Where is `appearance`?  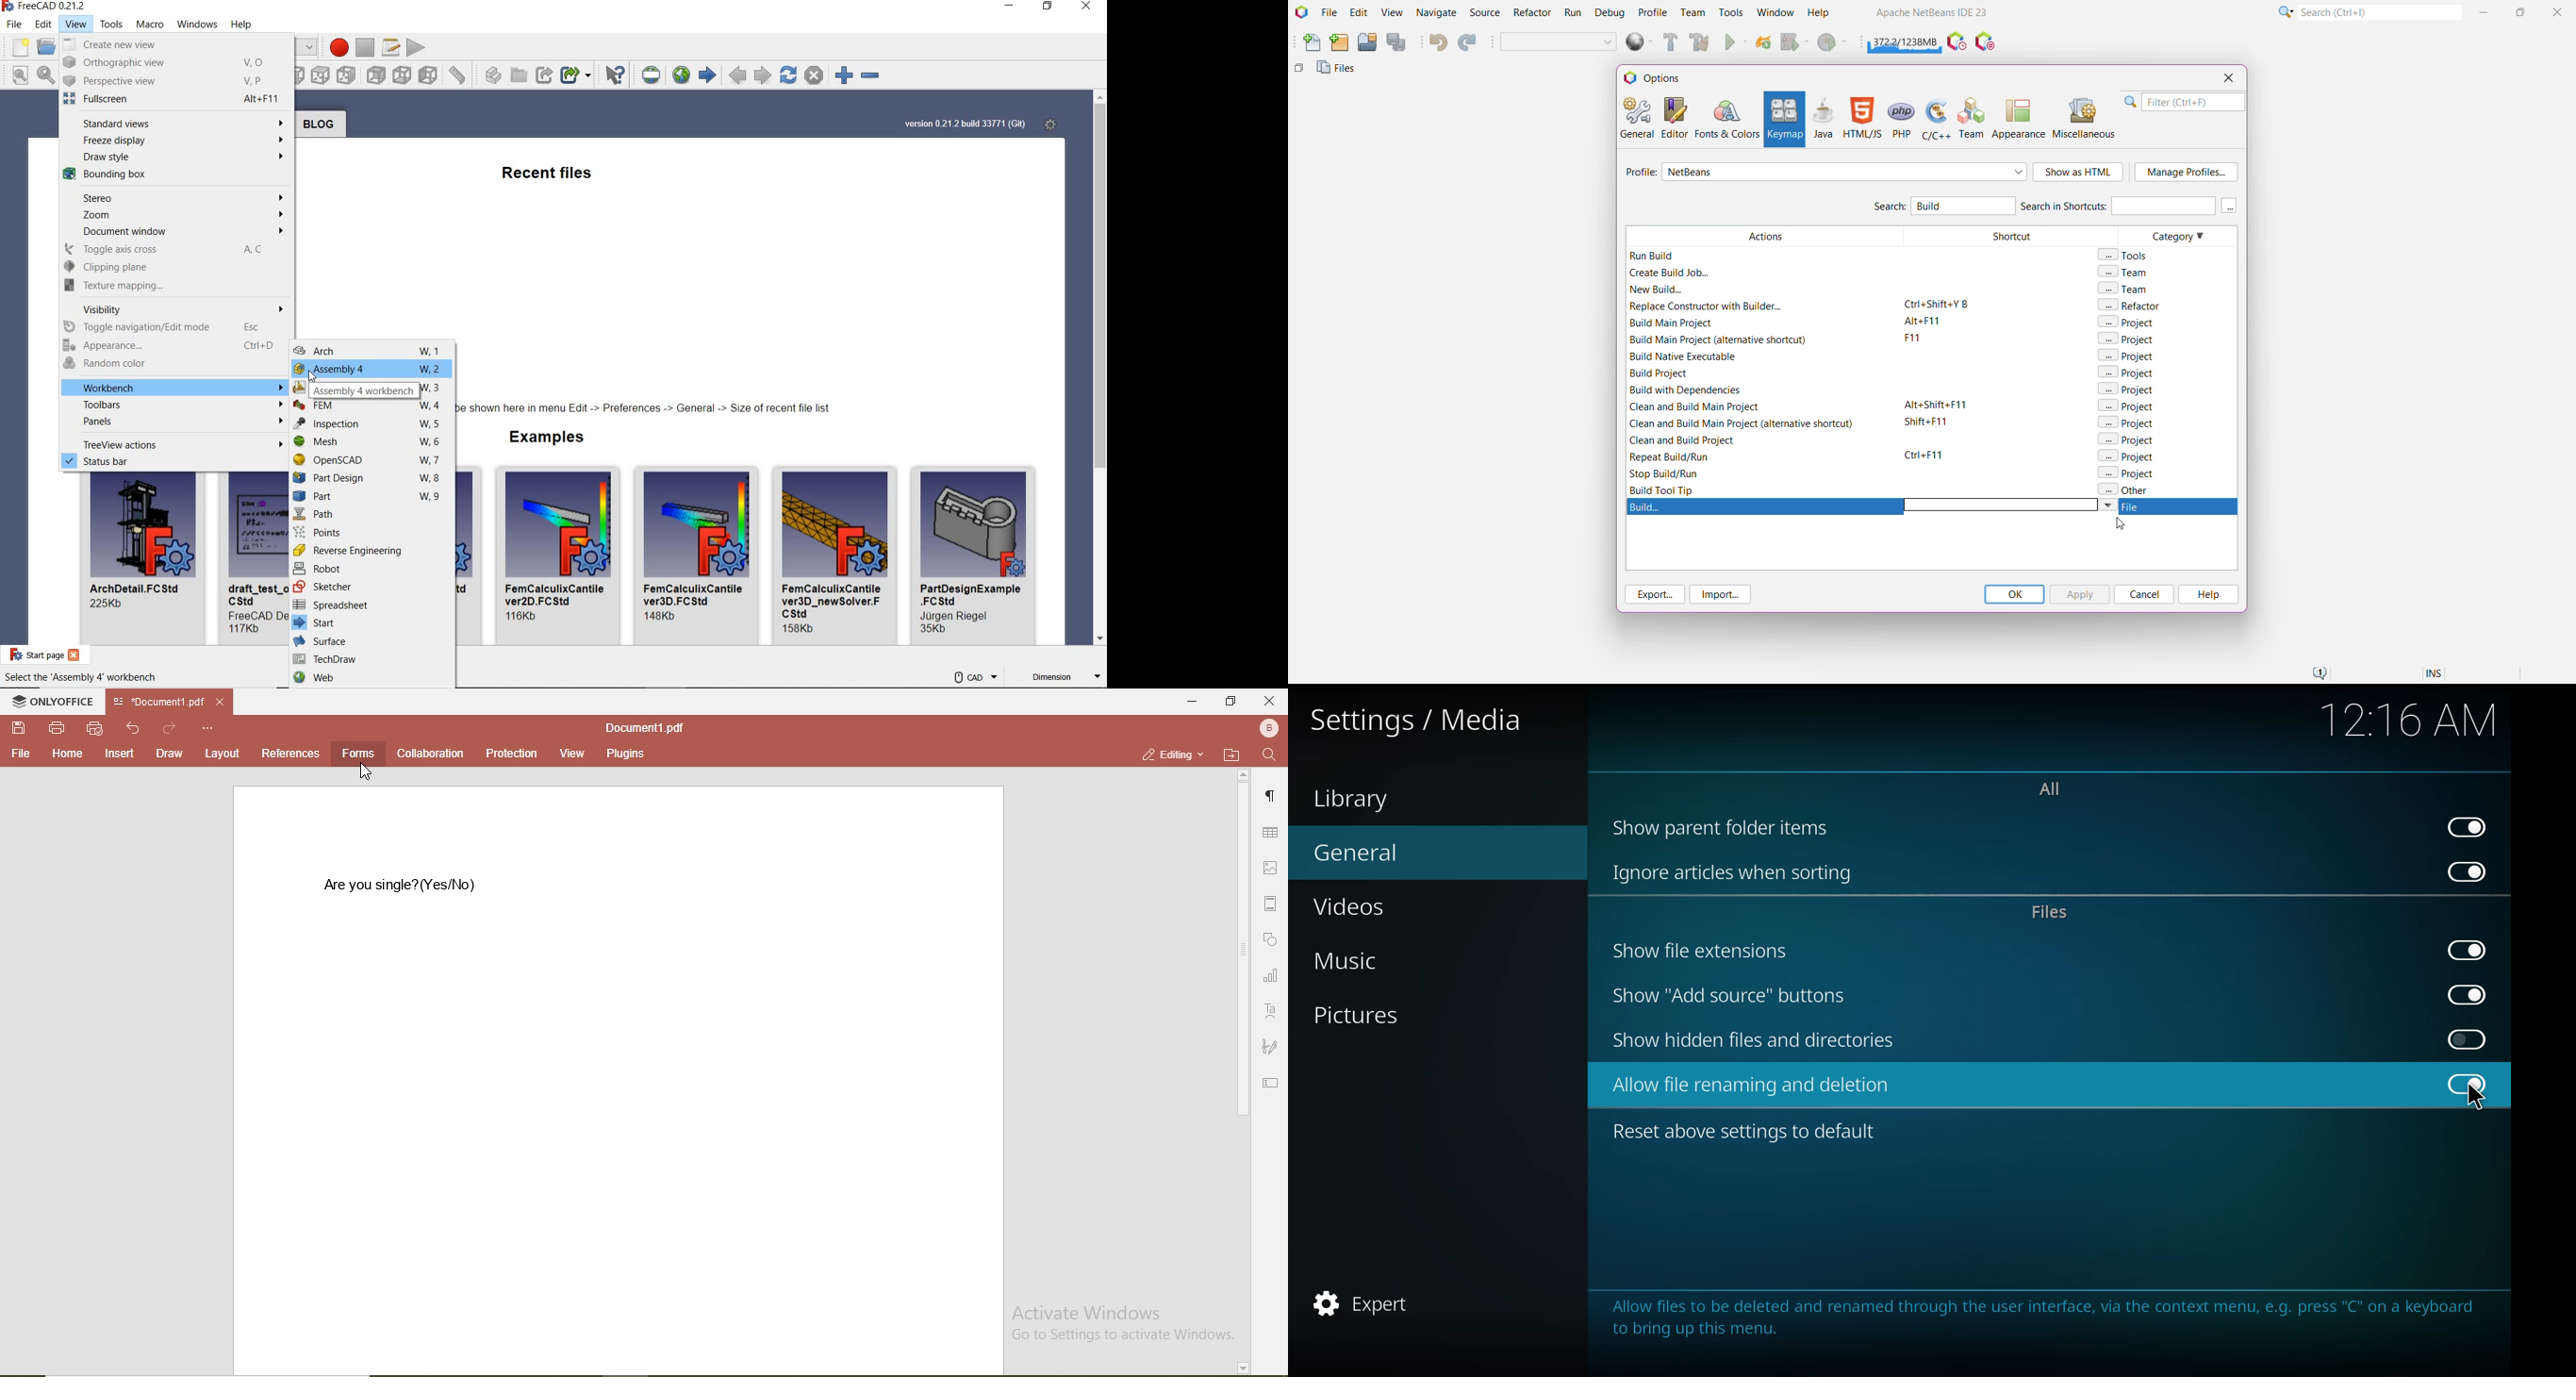 appearance is located at coordinates (175, 346).